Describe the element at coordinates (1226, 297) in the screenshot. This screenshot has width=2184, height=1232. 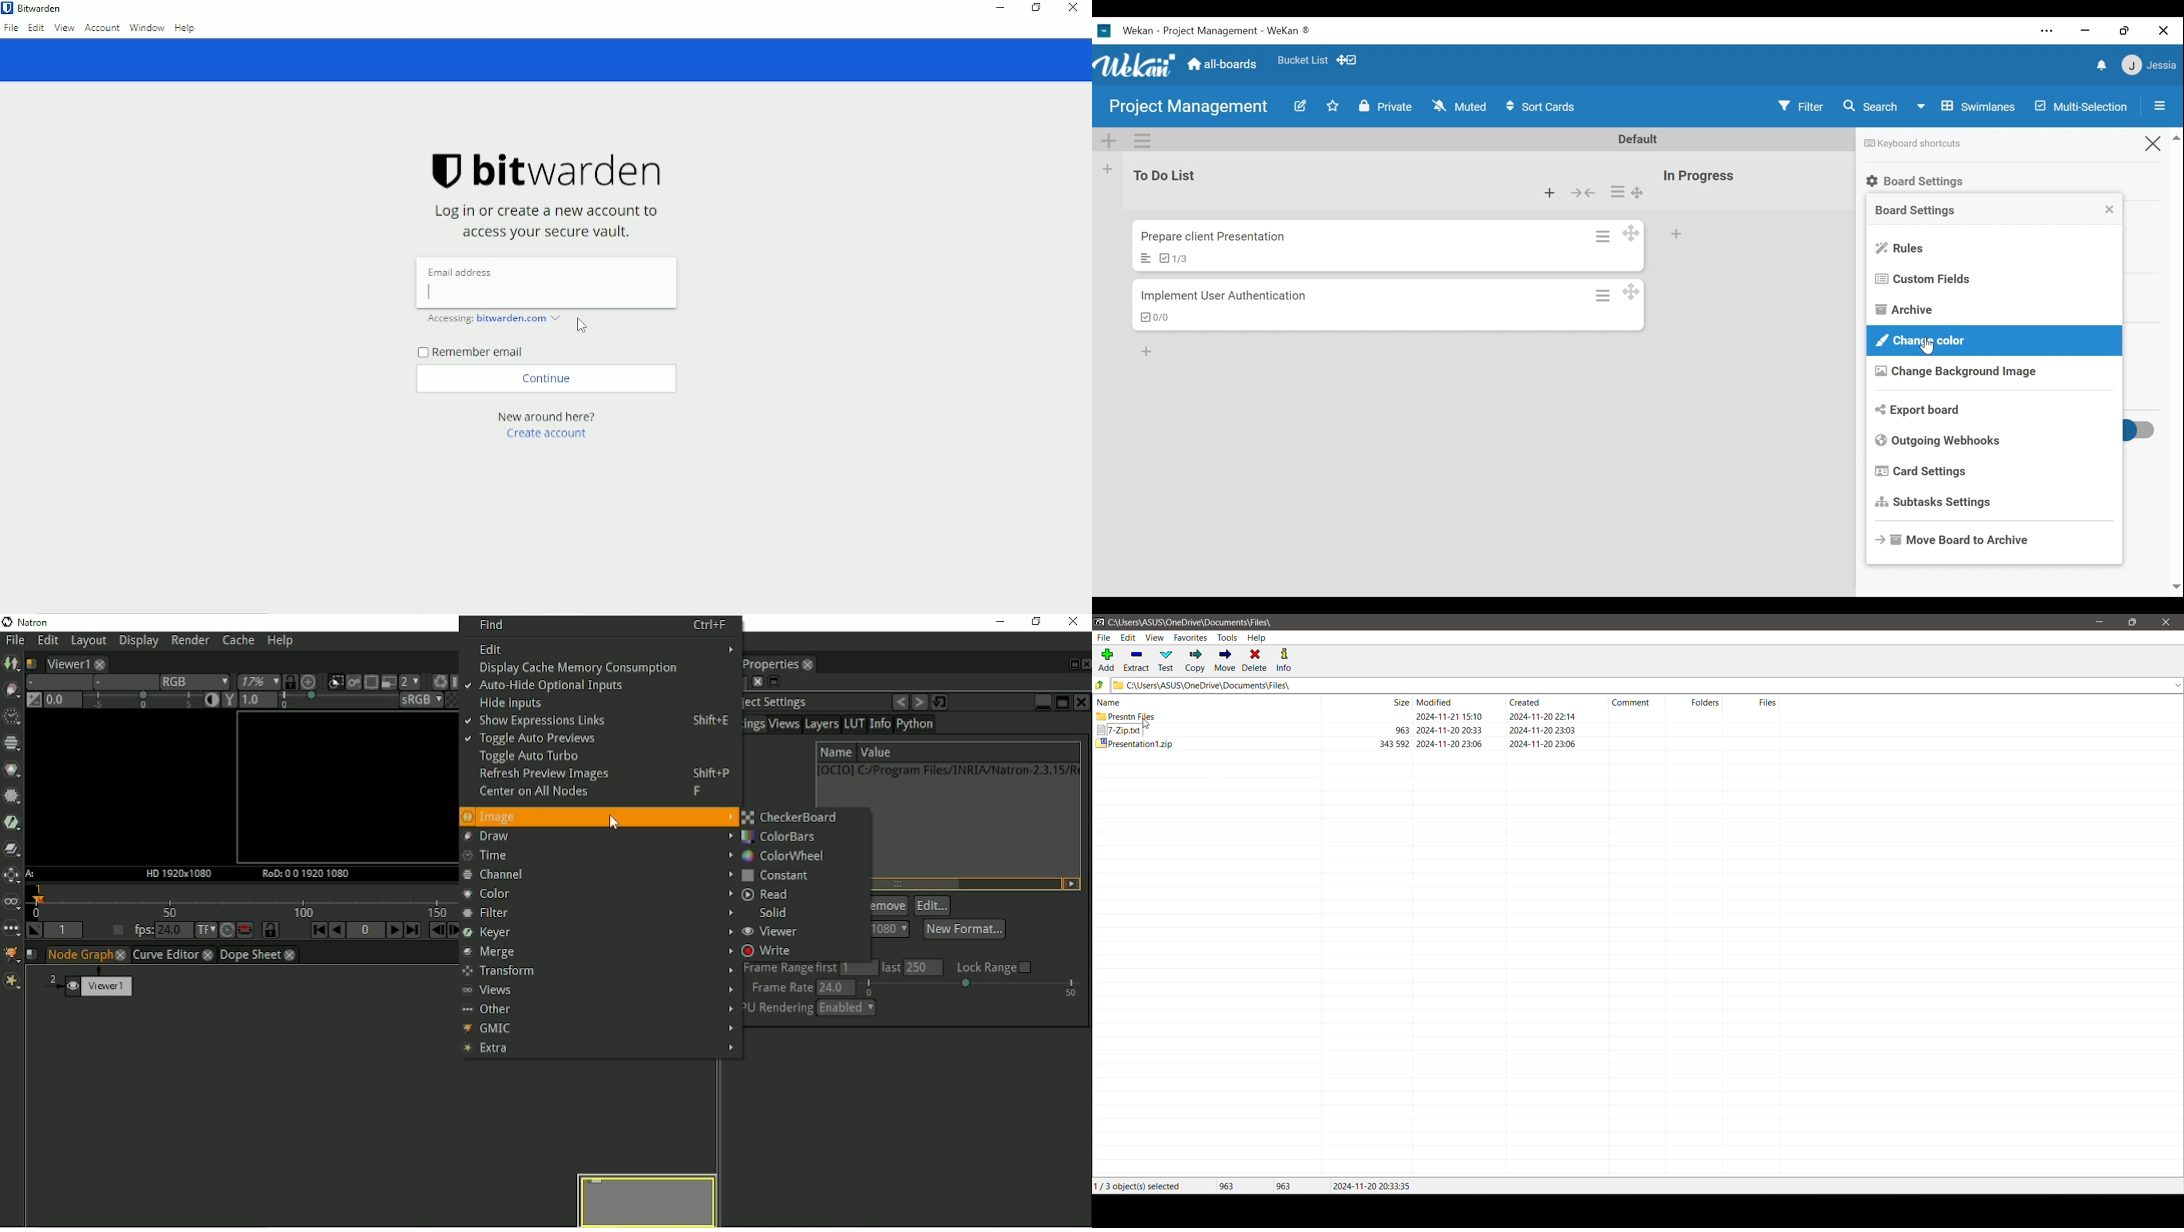
I see `Card Title` at that location.